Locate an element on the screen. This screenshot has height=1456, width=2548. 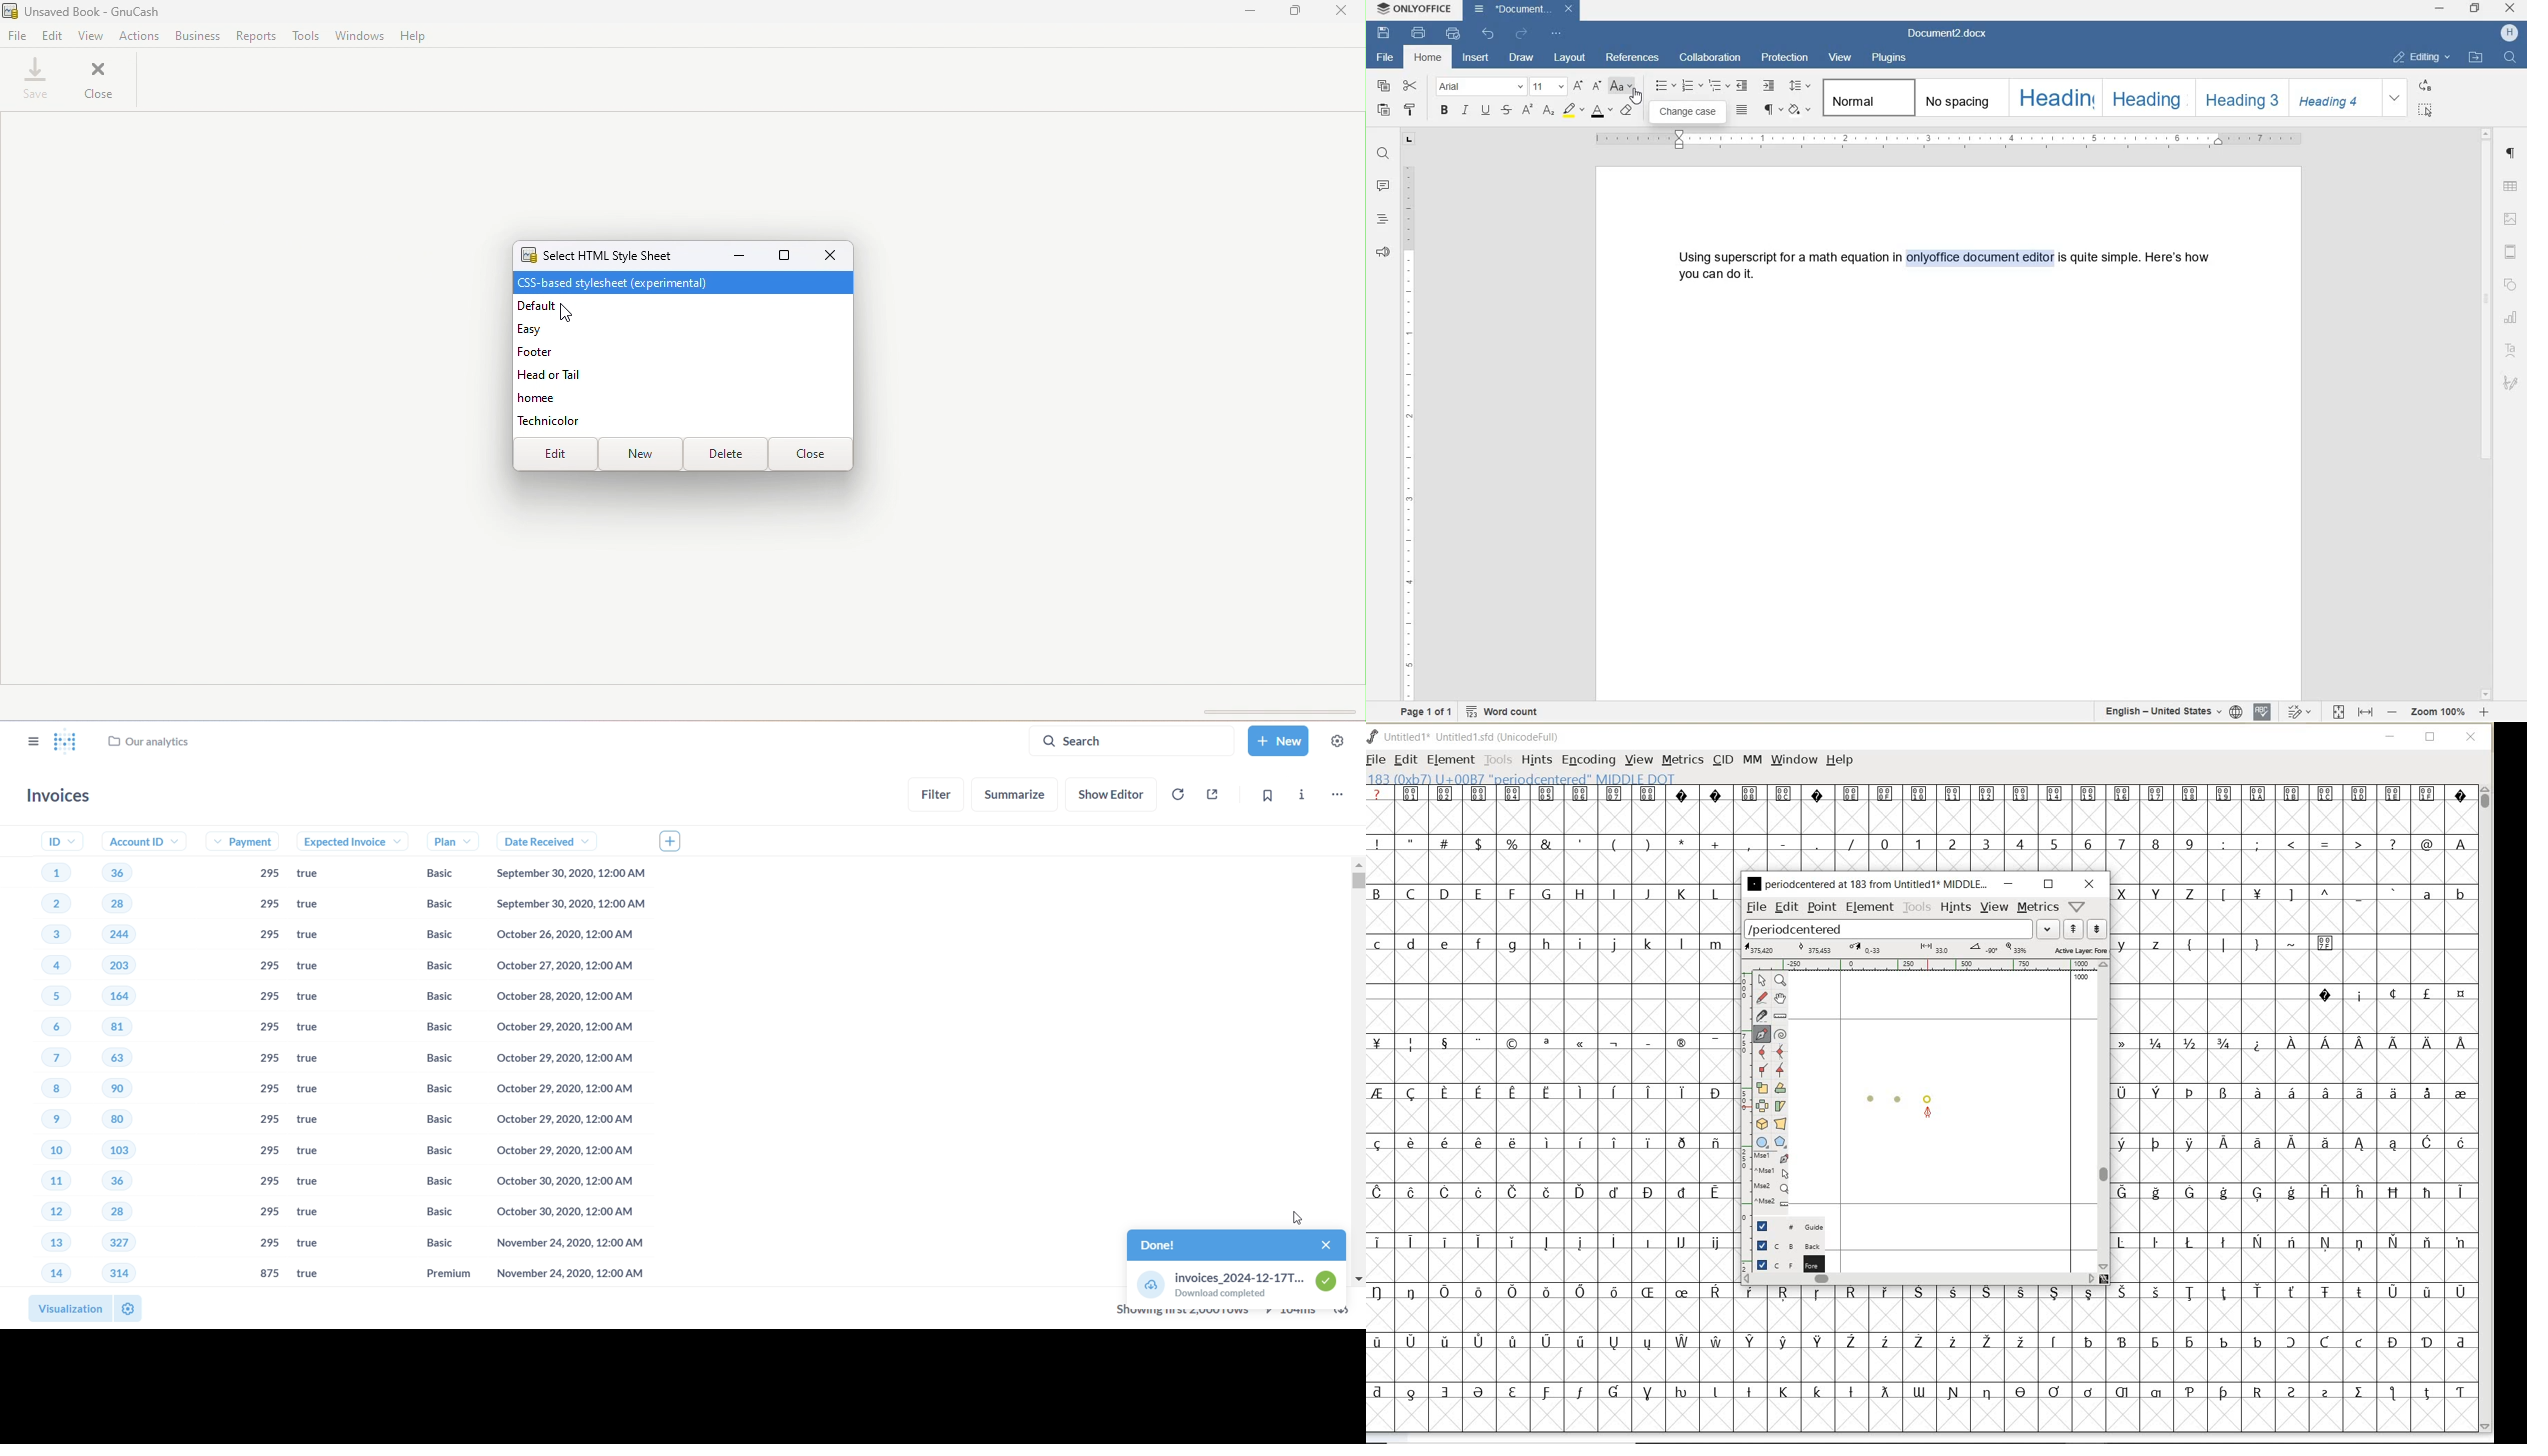
File is located at coordinates (18, 36).